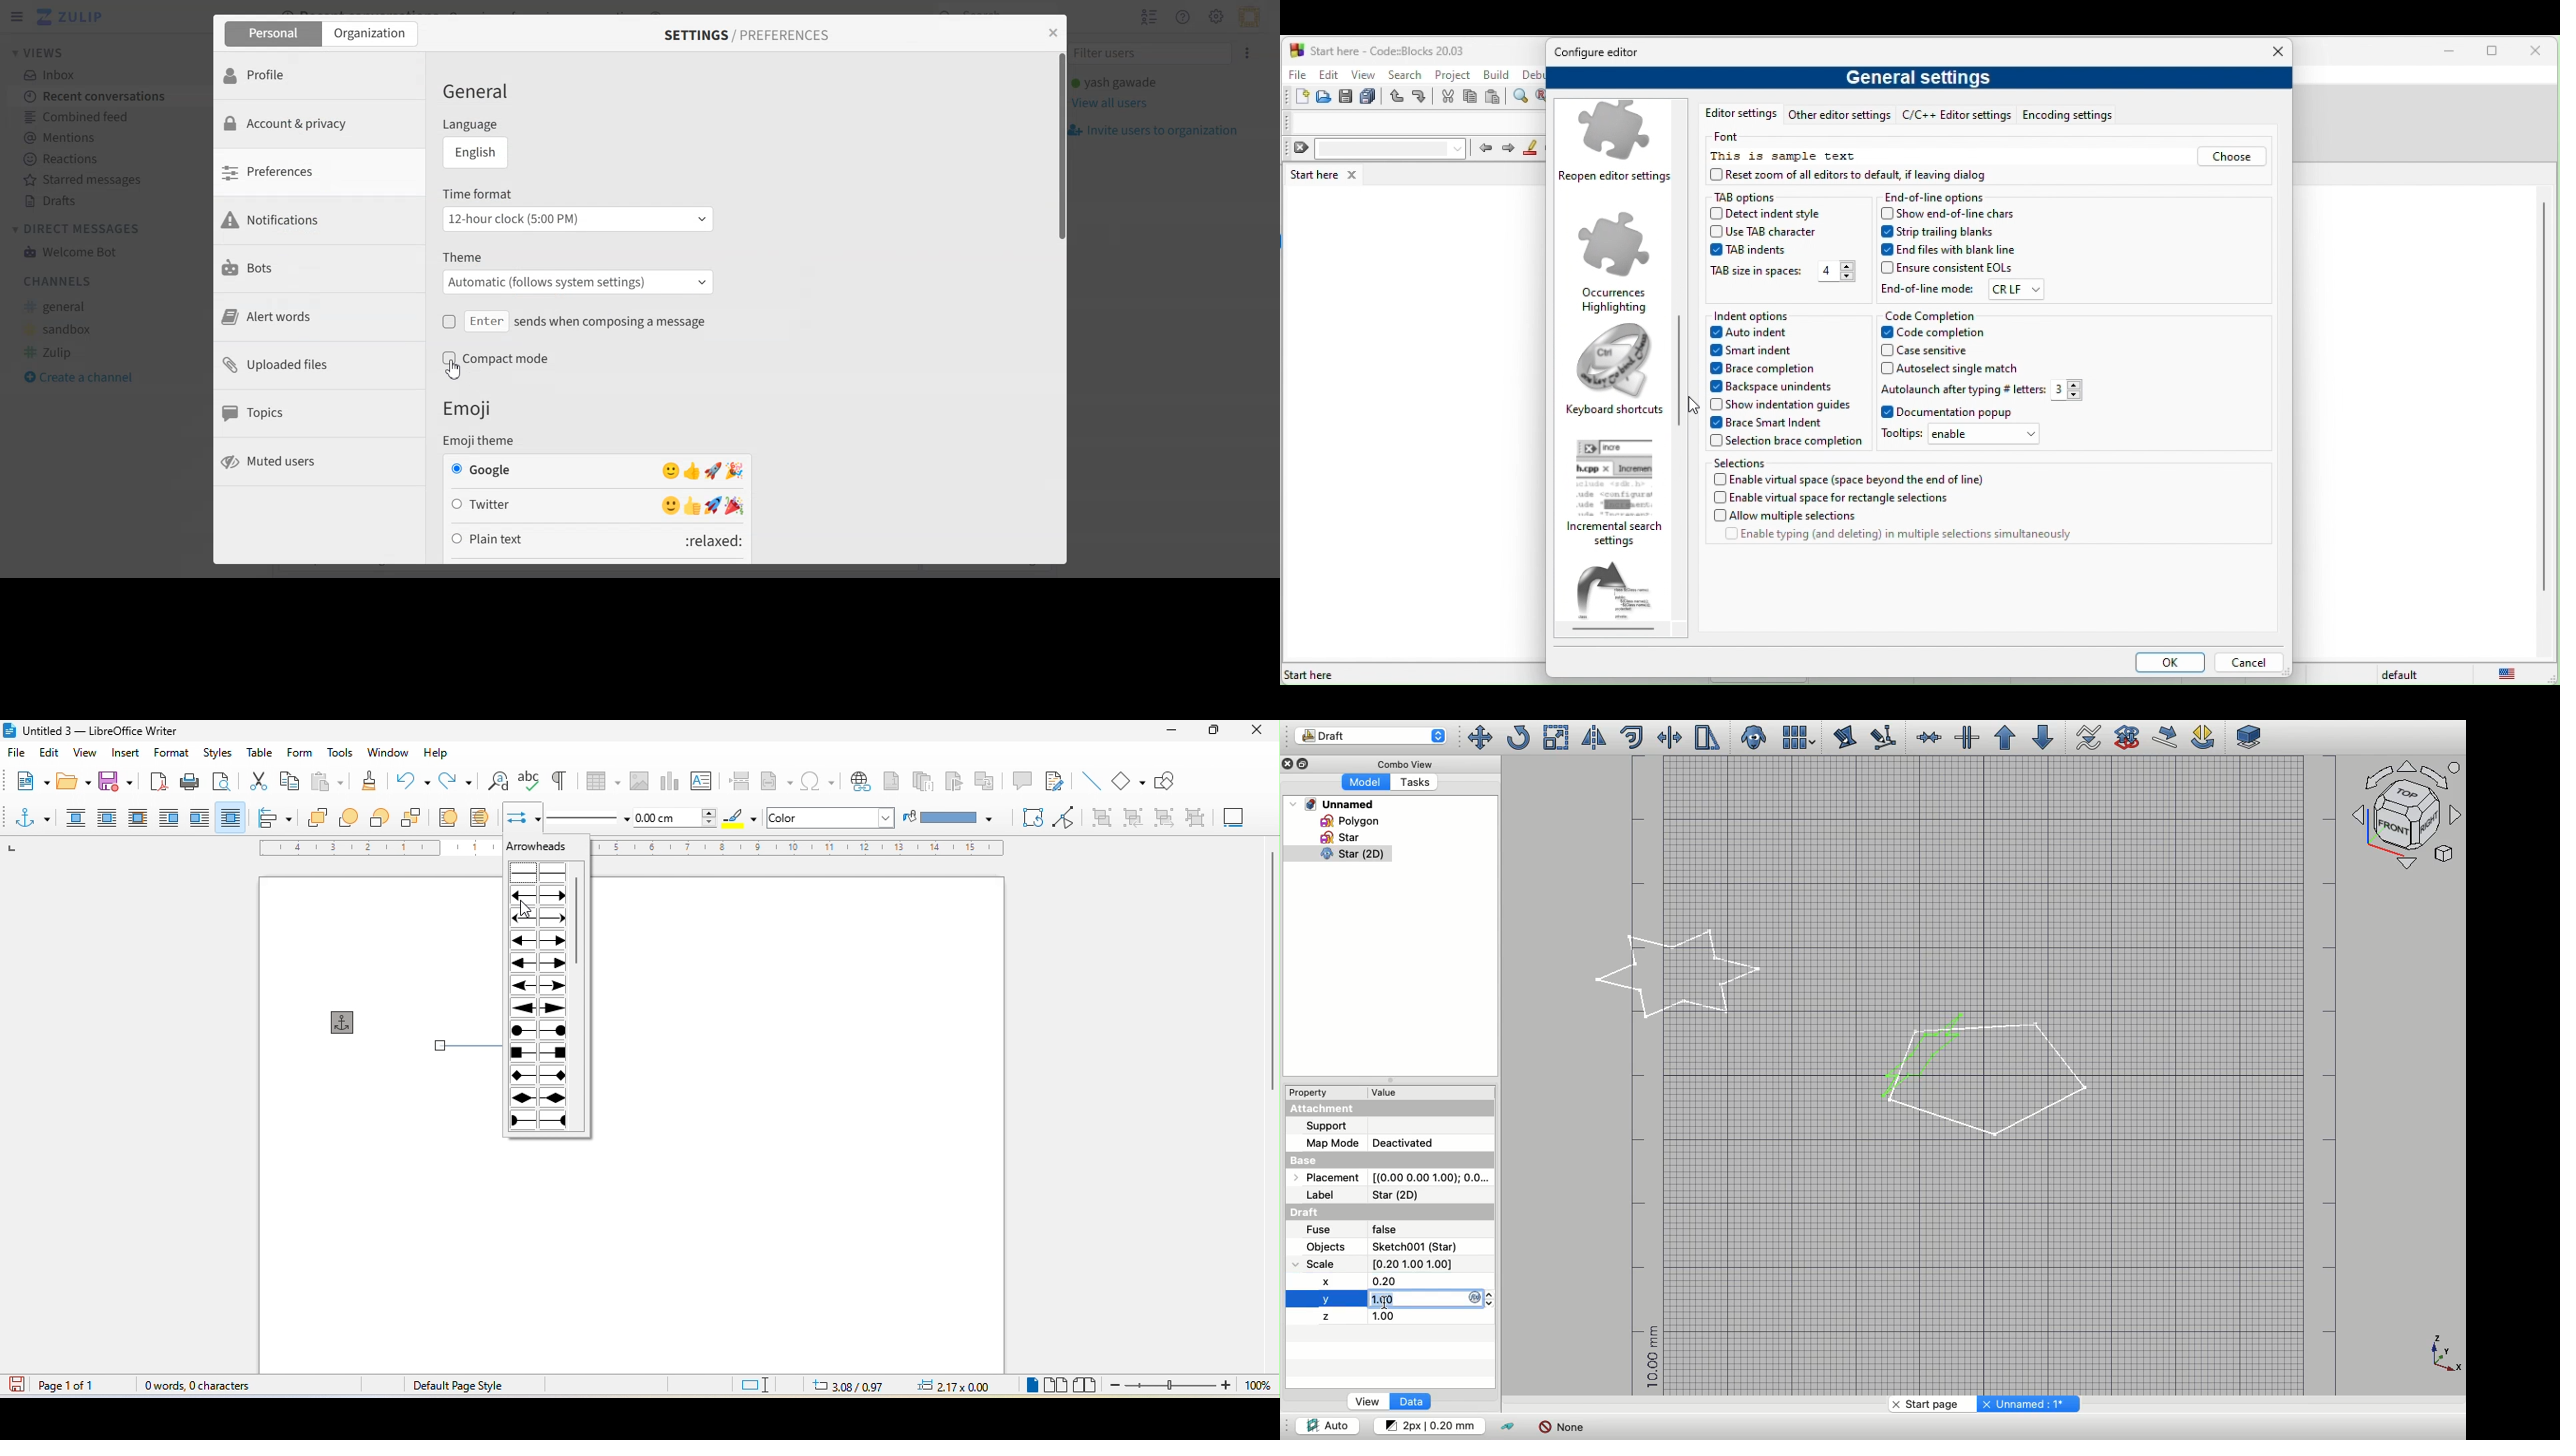  Describe the element at coordinates (2128, 736) in the screenshot. I see `Draft to sketch` at that location.